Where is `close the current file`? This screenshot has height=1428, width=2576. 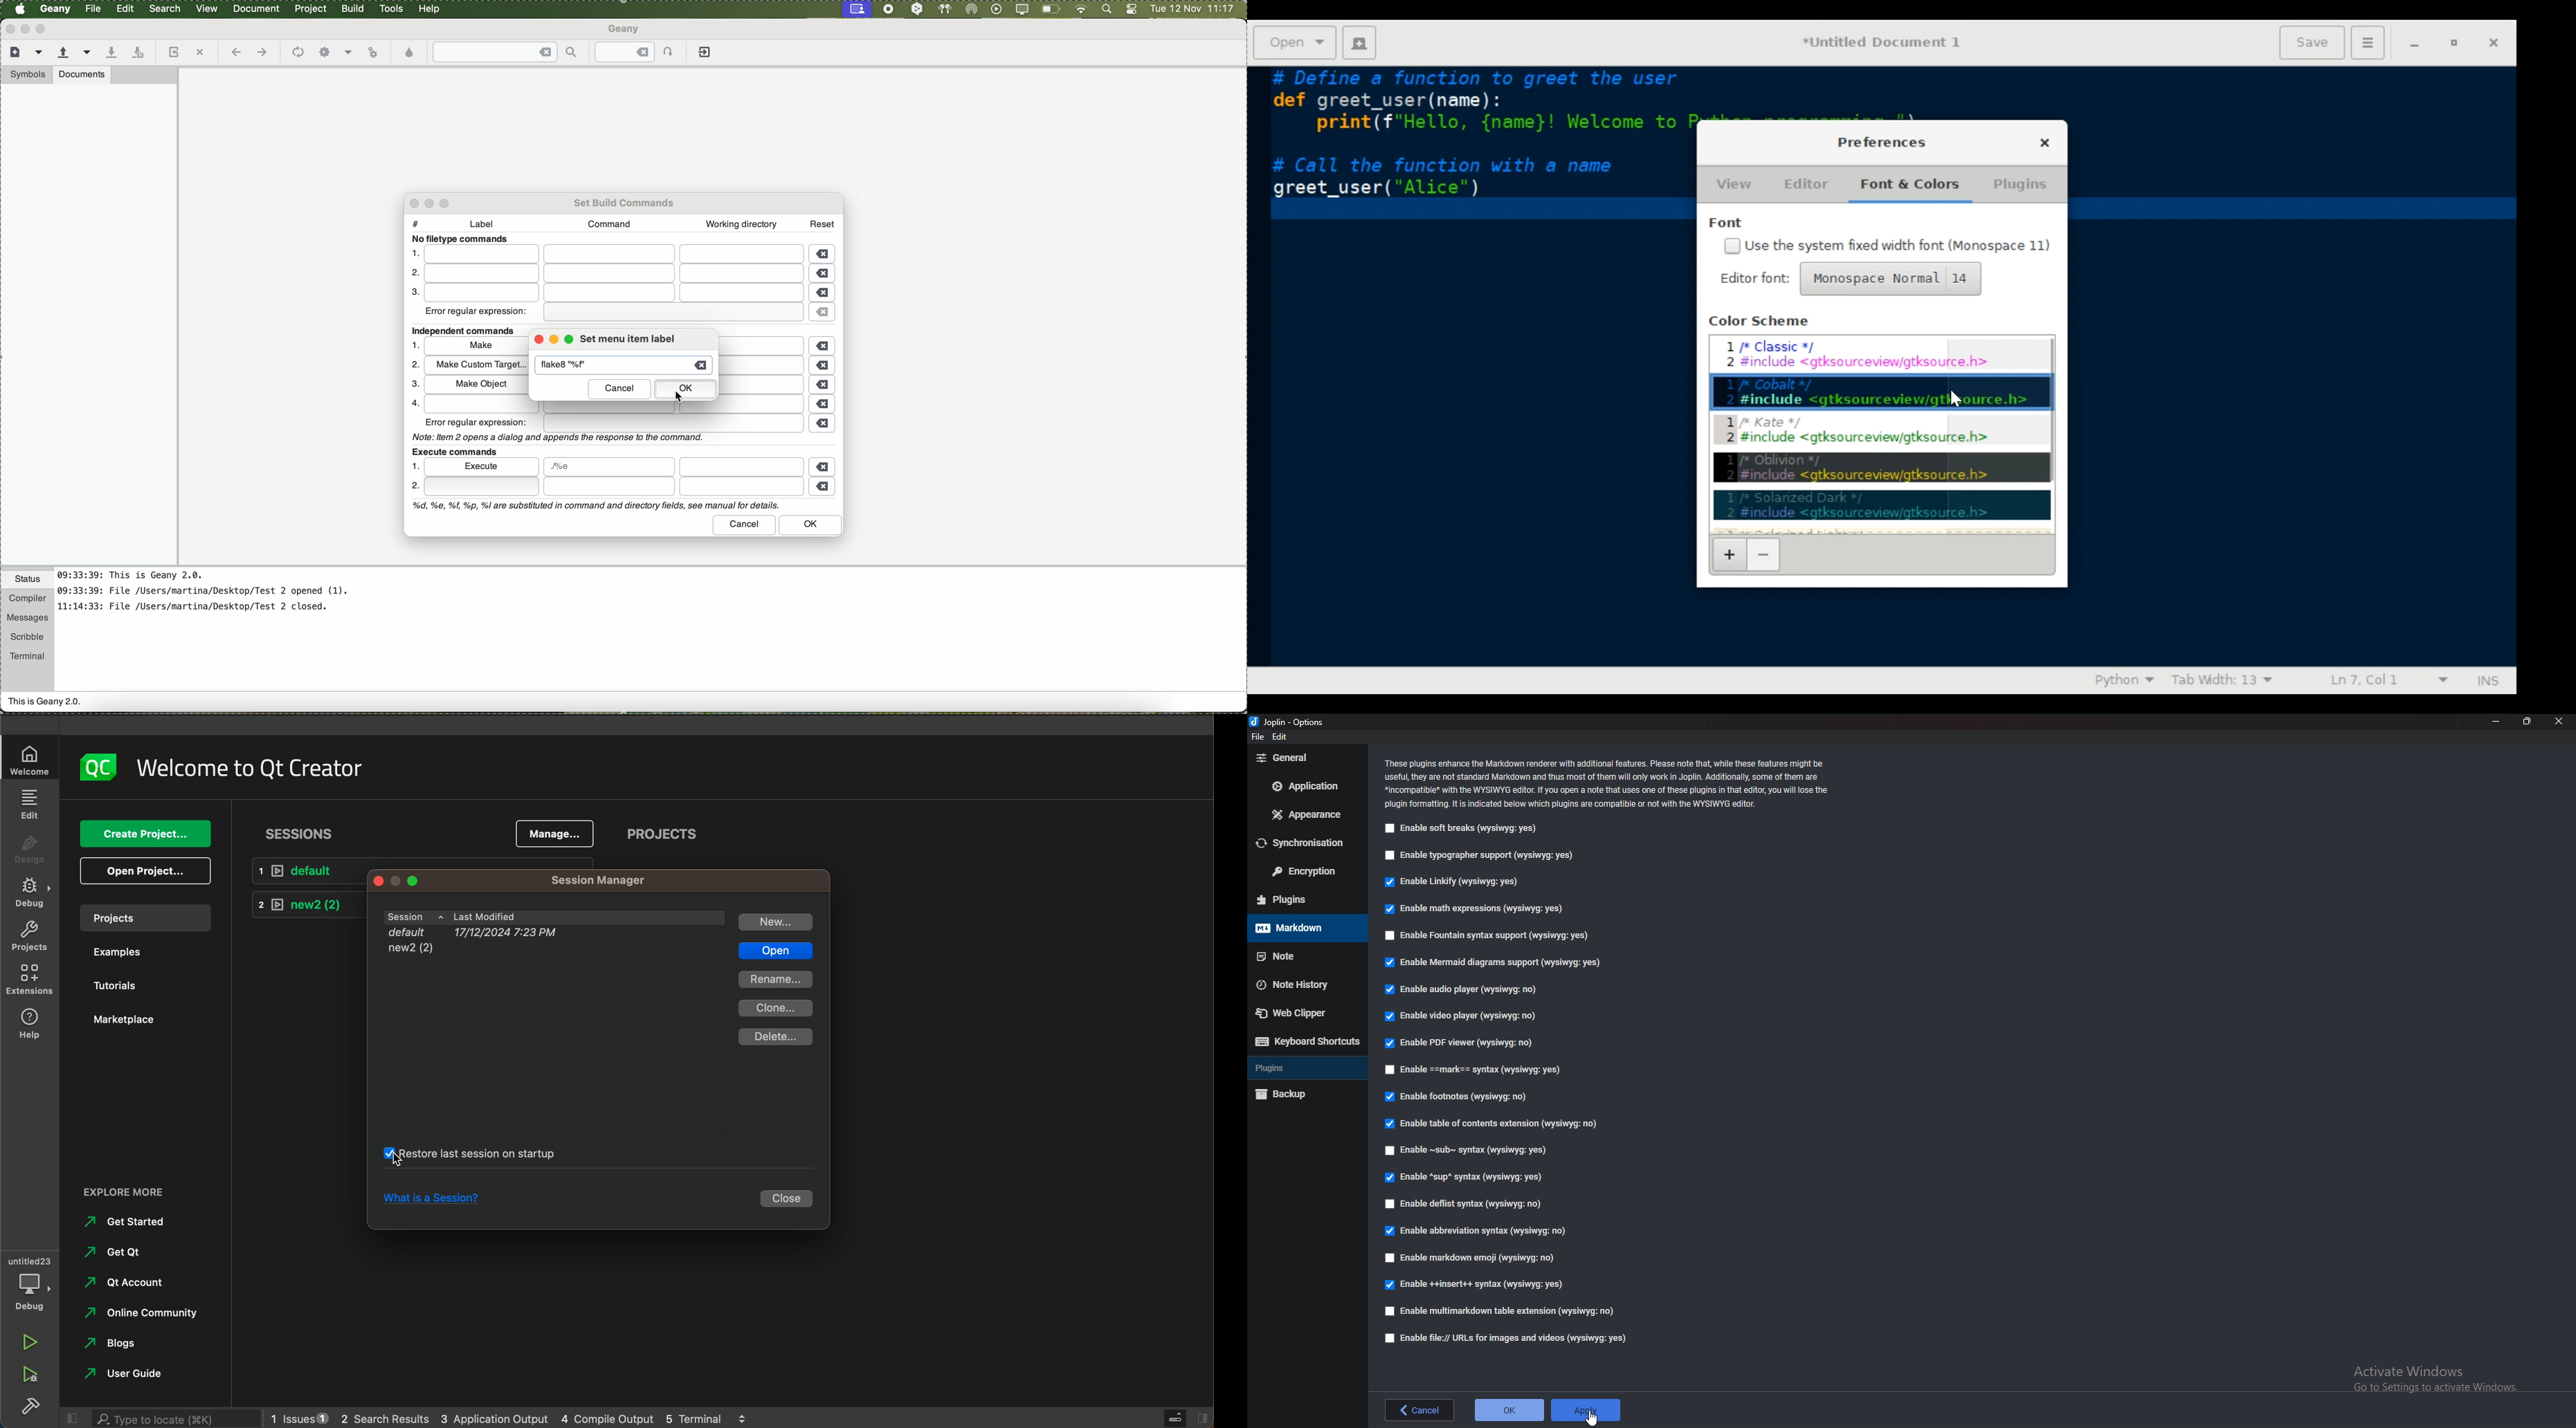 close the current file is located at coordinates (200, 53).